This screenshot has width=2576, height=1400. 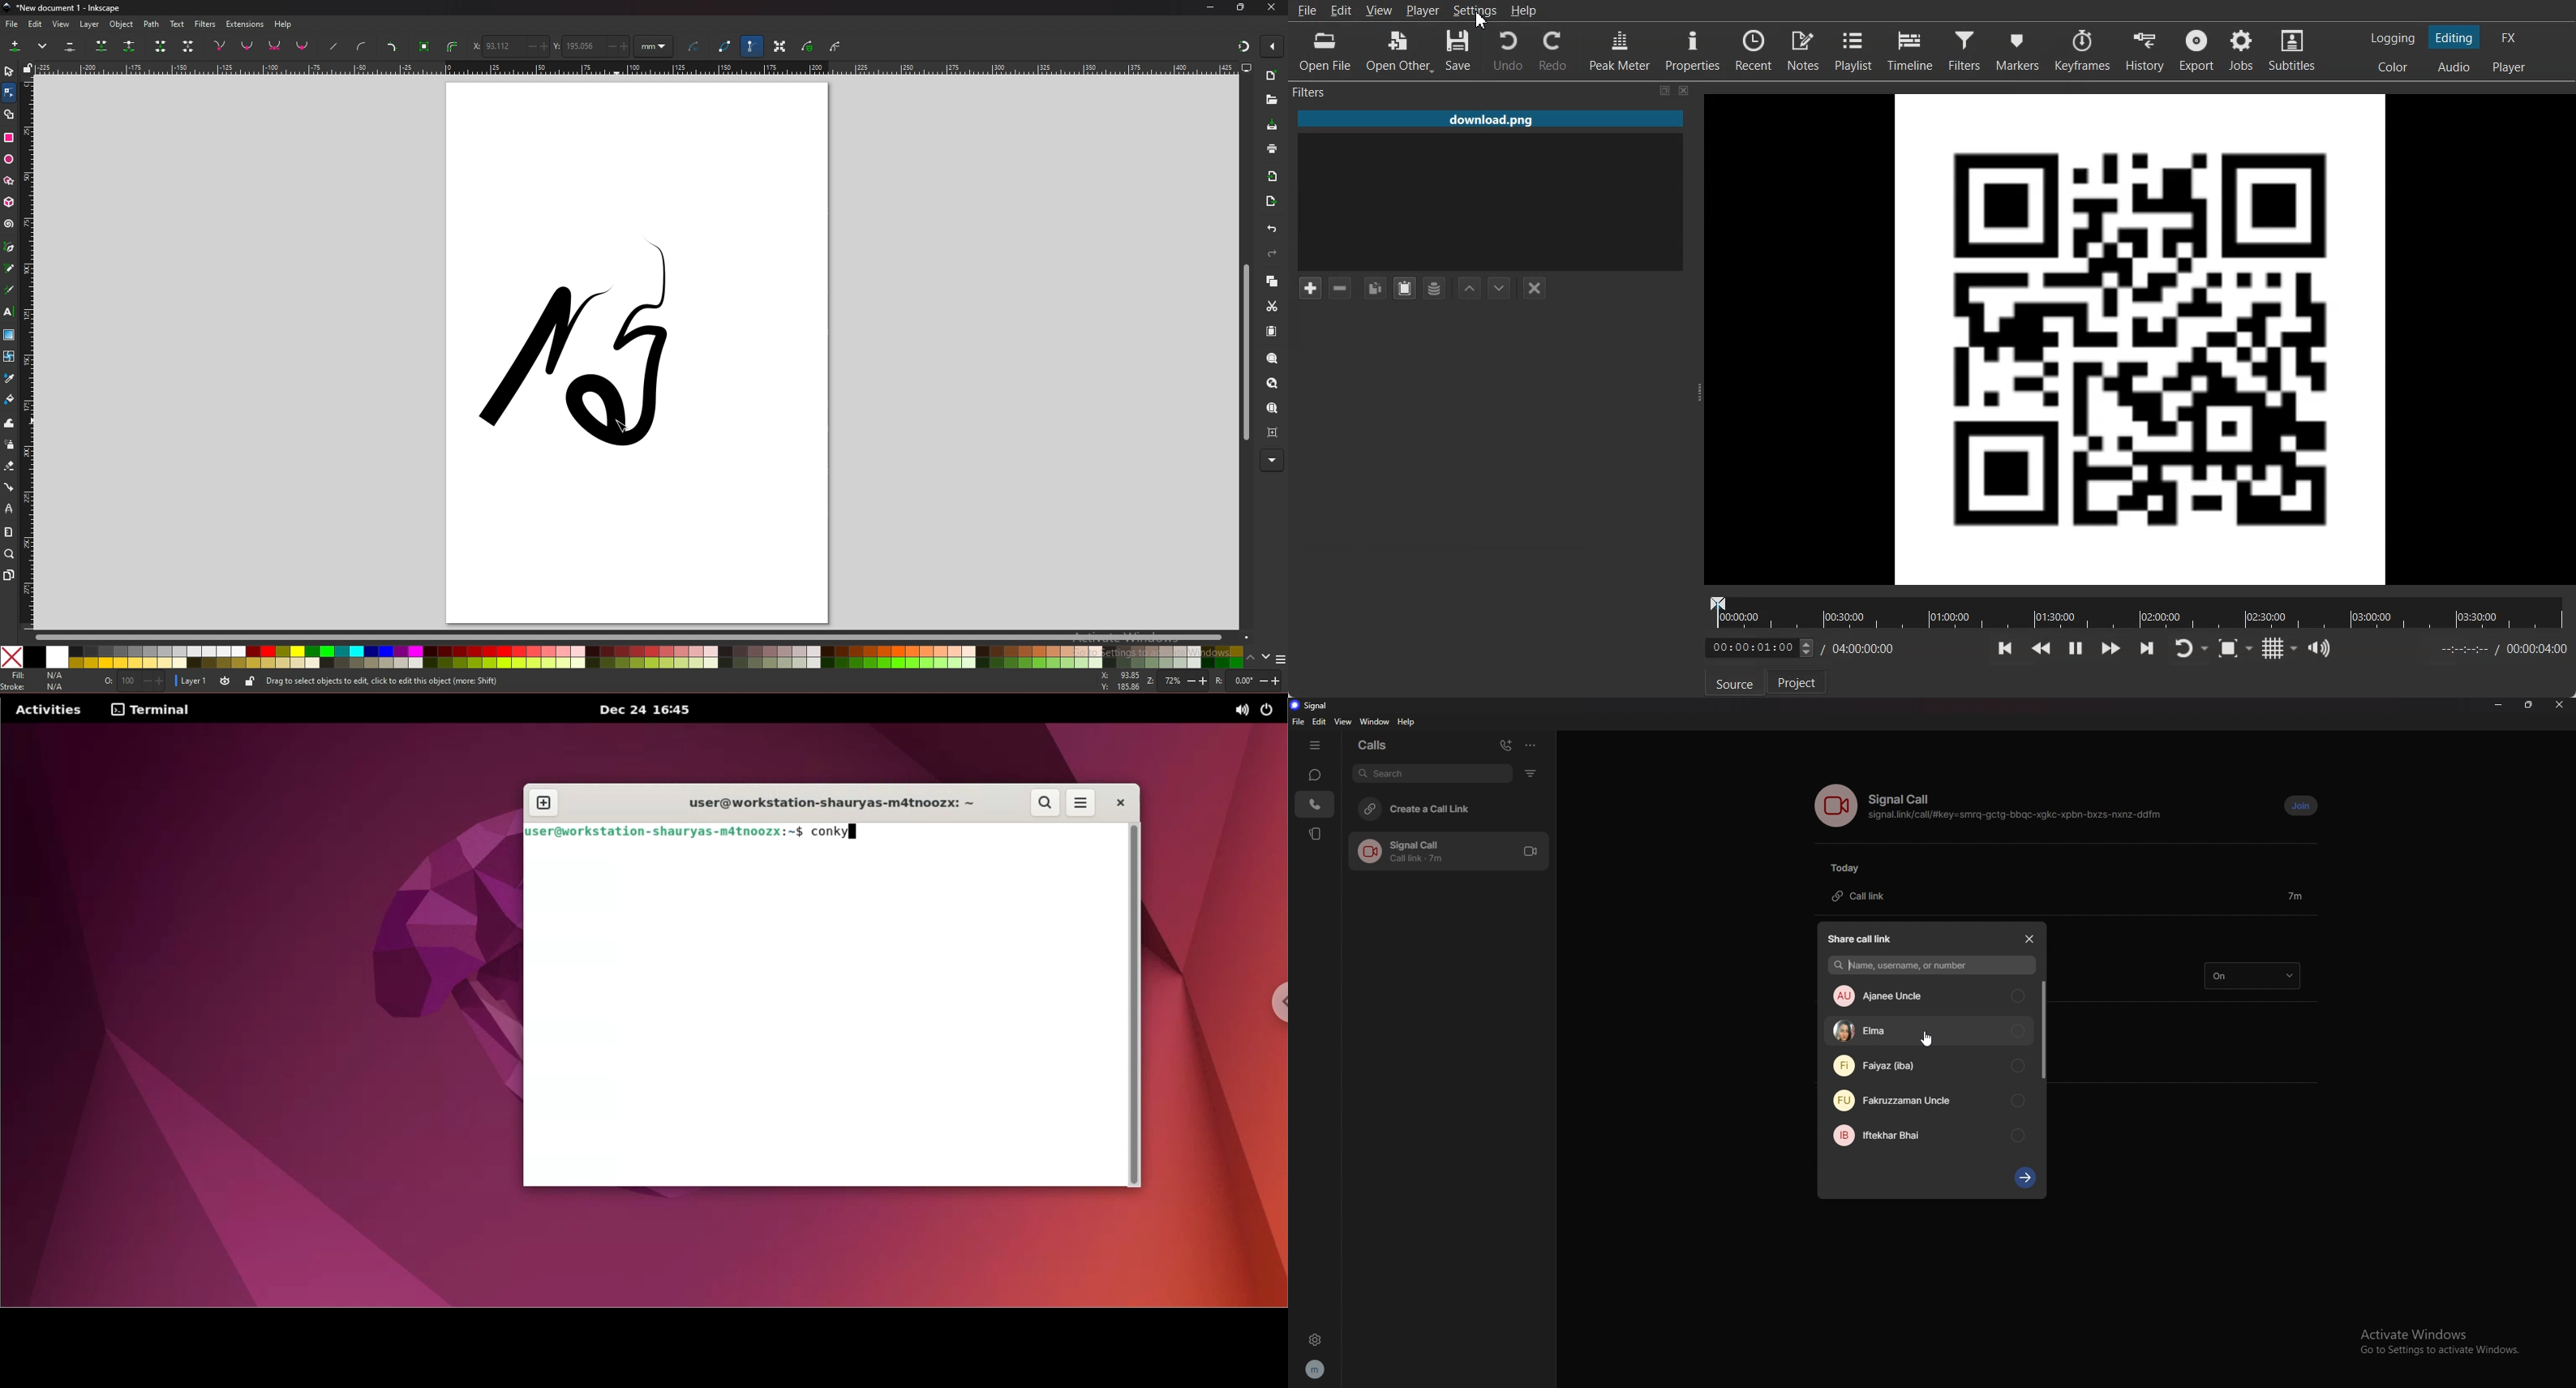 What do you see at coordinates (9, 203) in the screenshot?
I see `3d box` at bounding box center [9, 203].